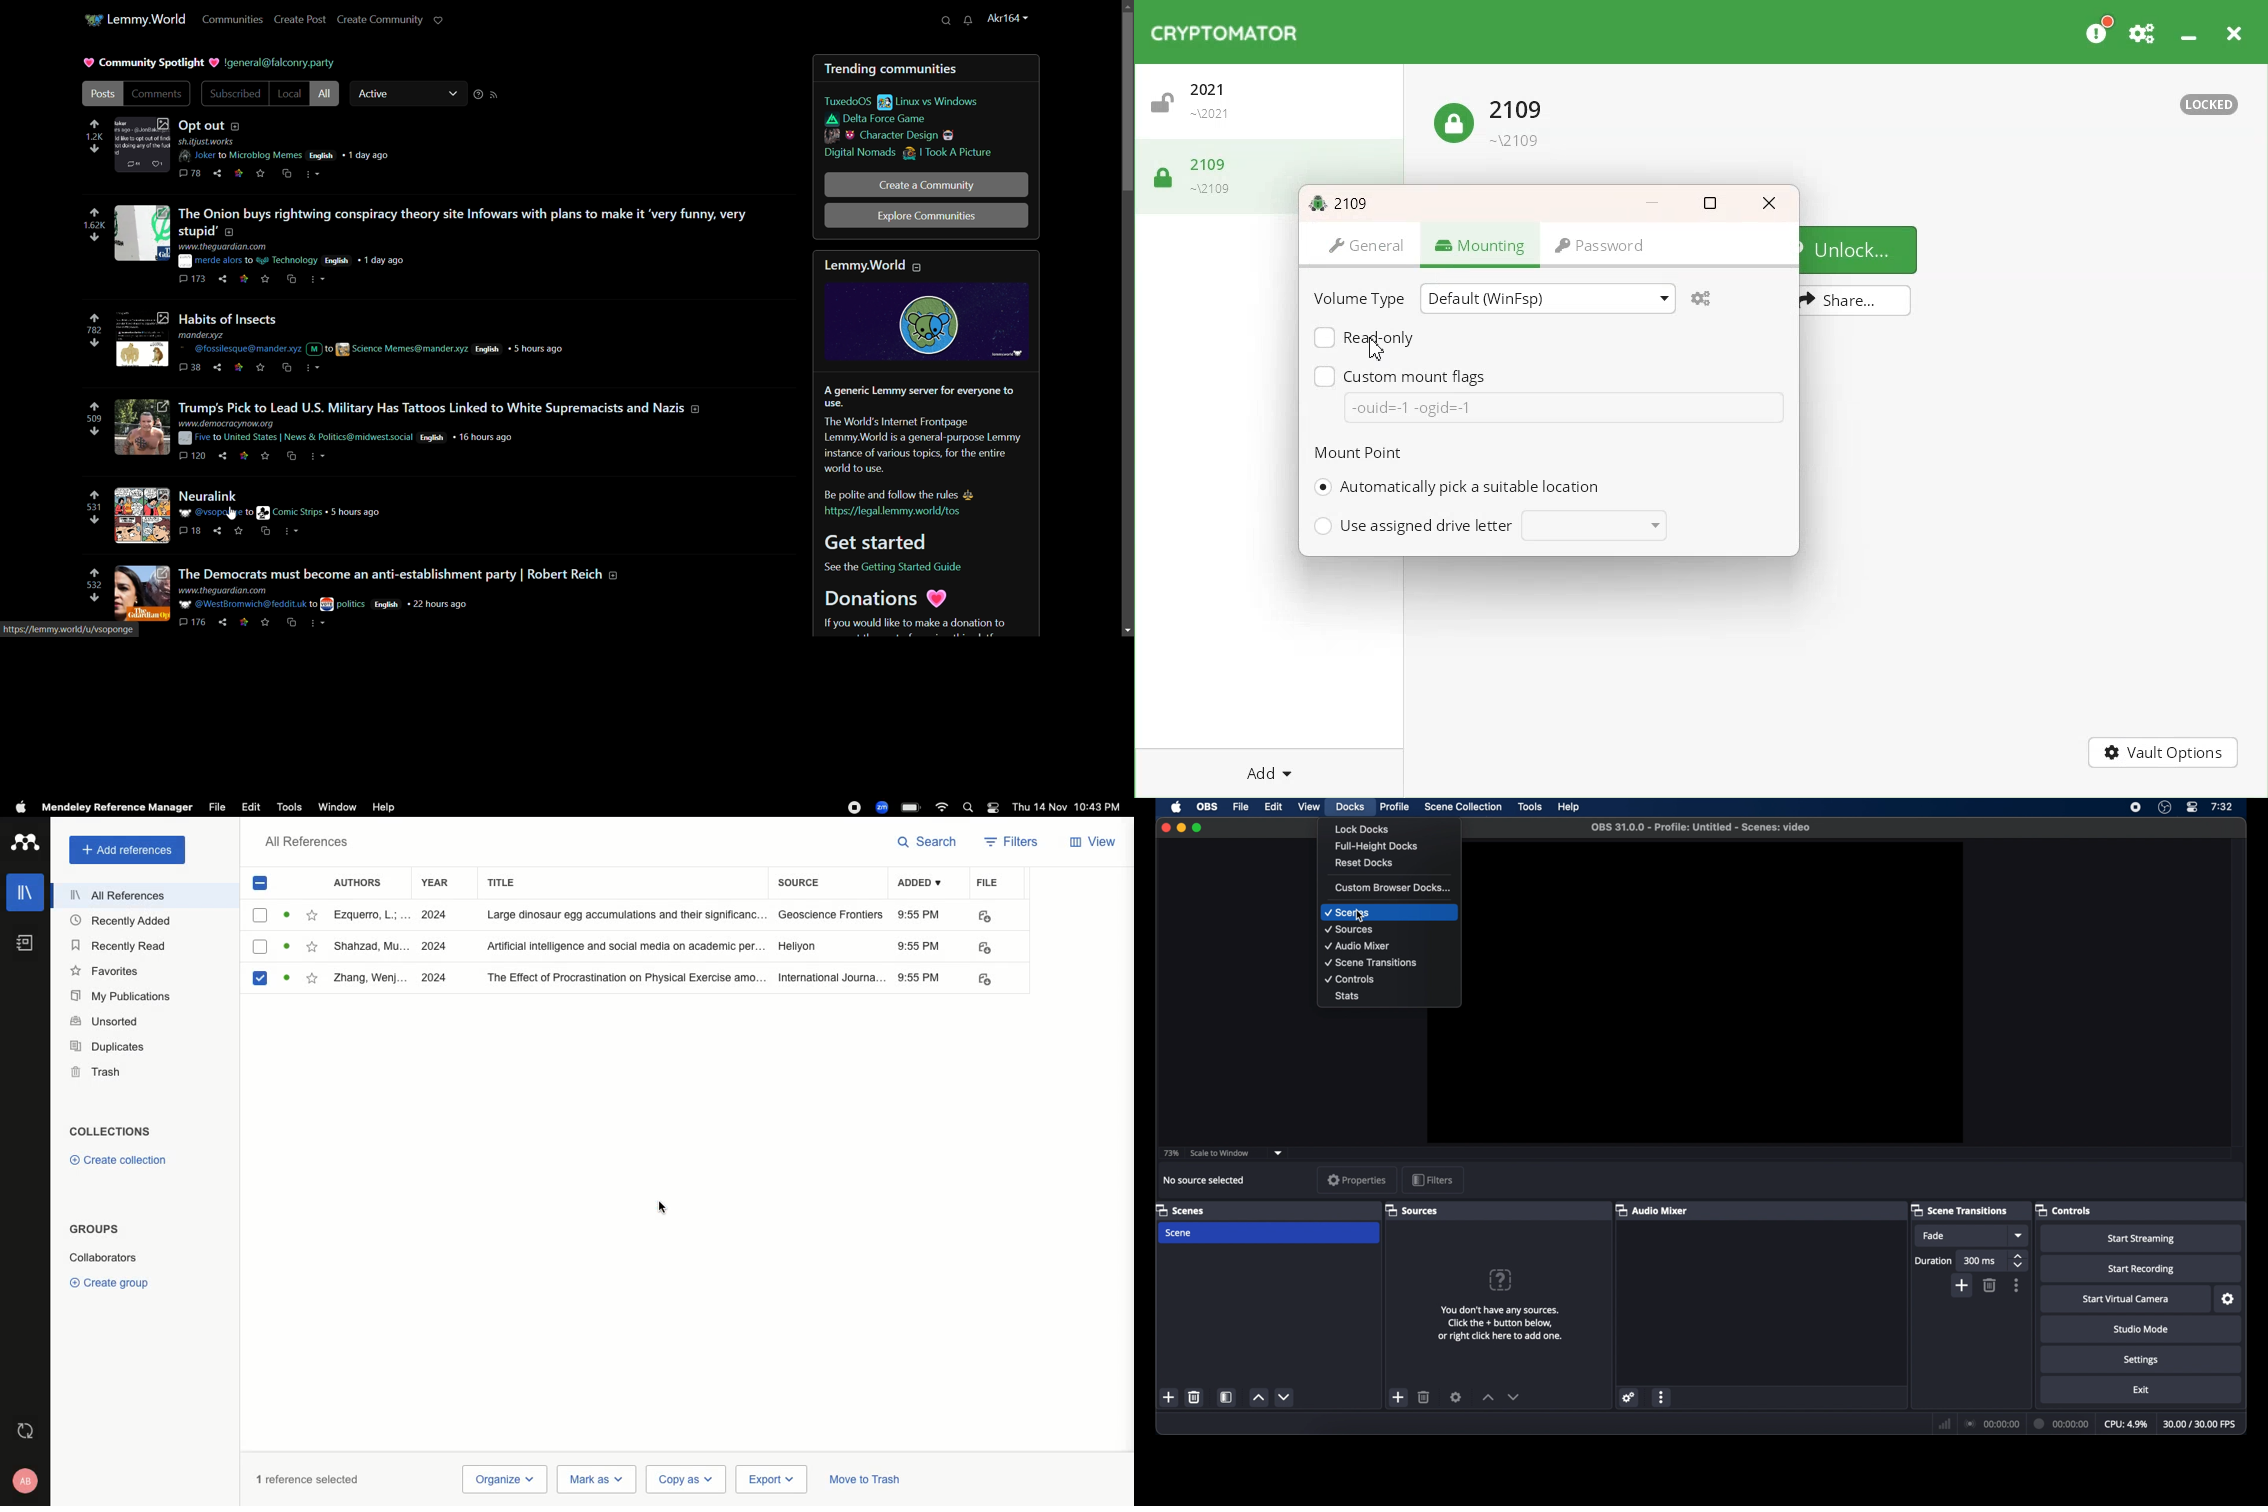  What do you see at coordinates (865, 1482) in the screenshot?
I see `Move to trash` at bounding box center [865, 1482].